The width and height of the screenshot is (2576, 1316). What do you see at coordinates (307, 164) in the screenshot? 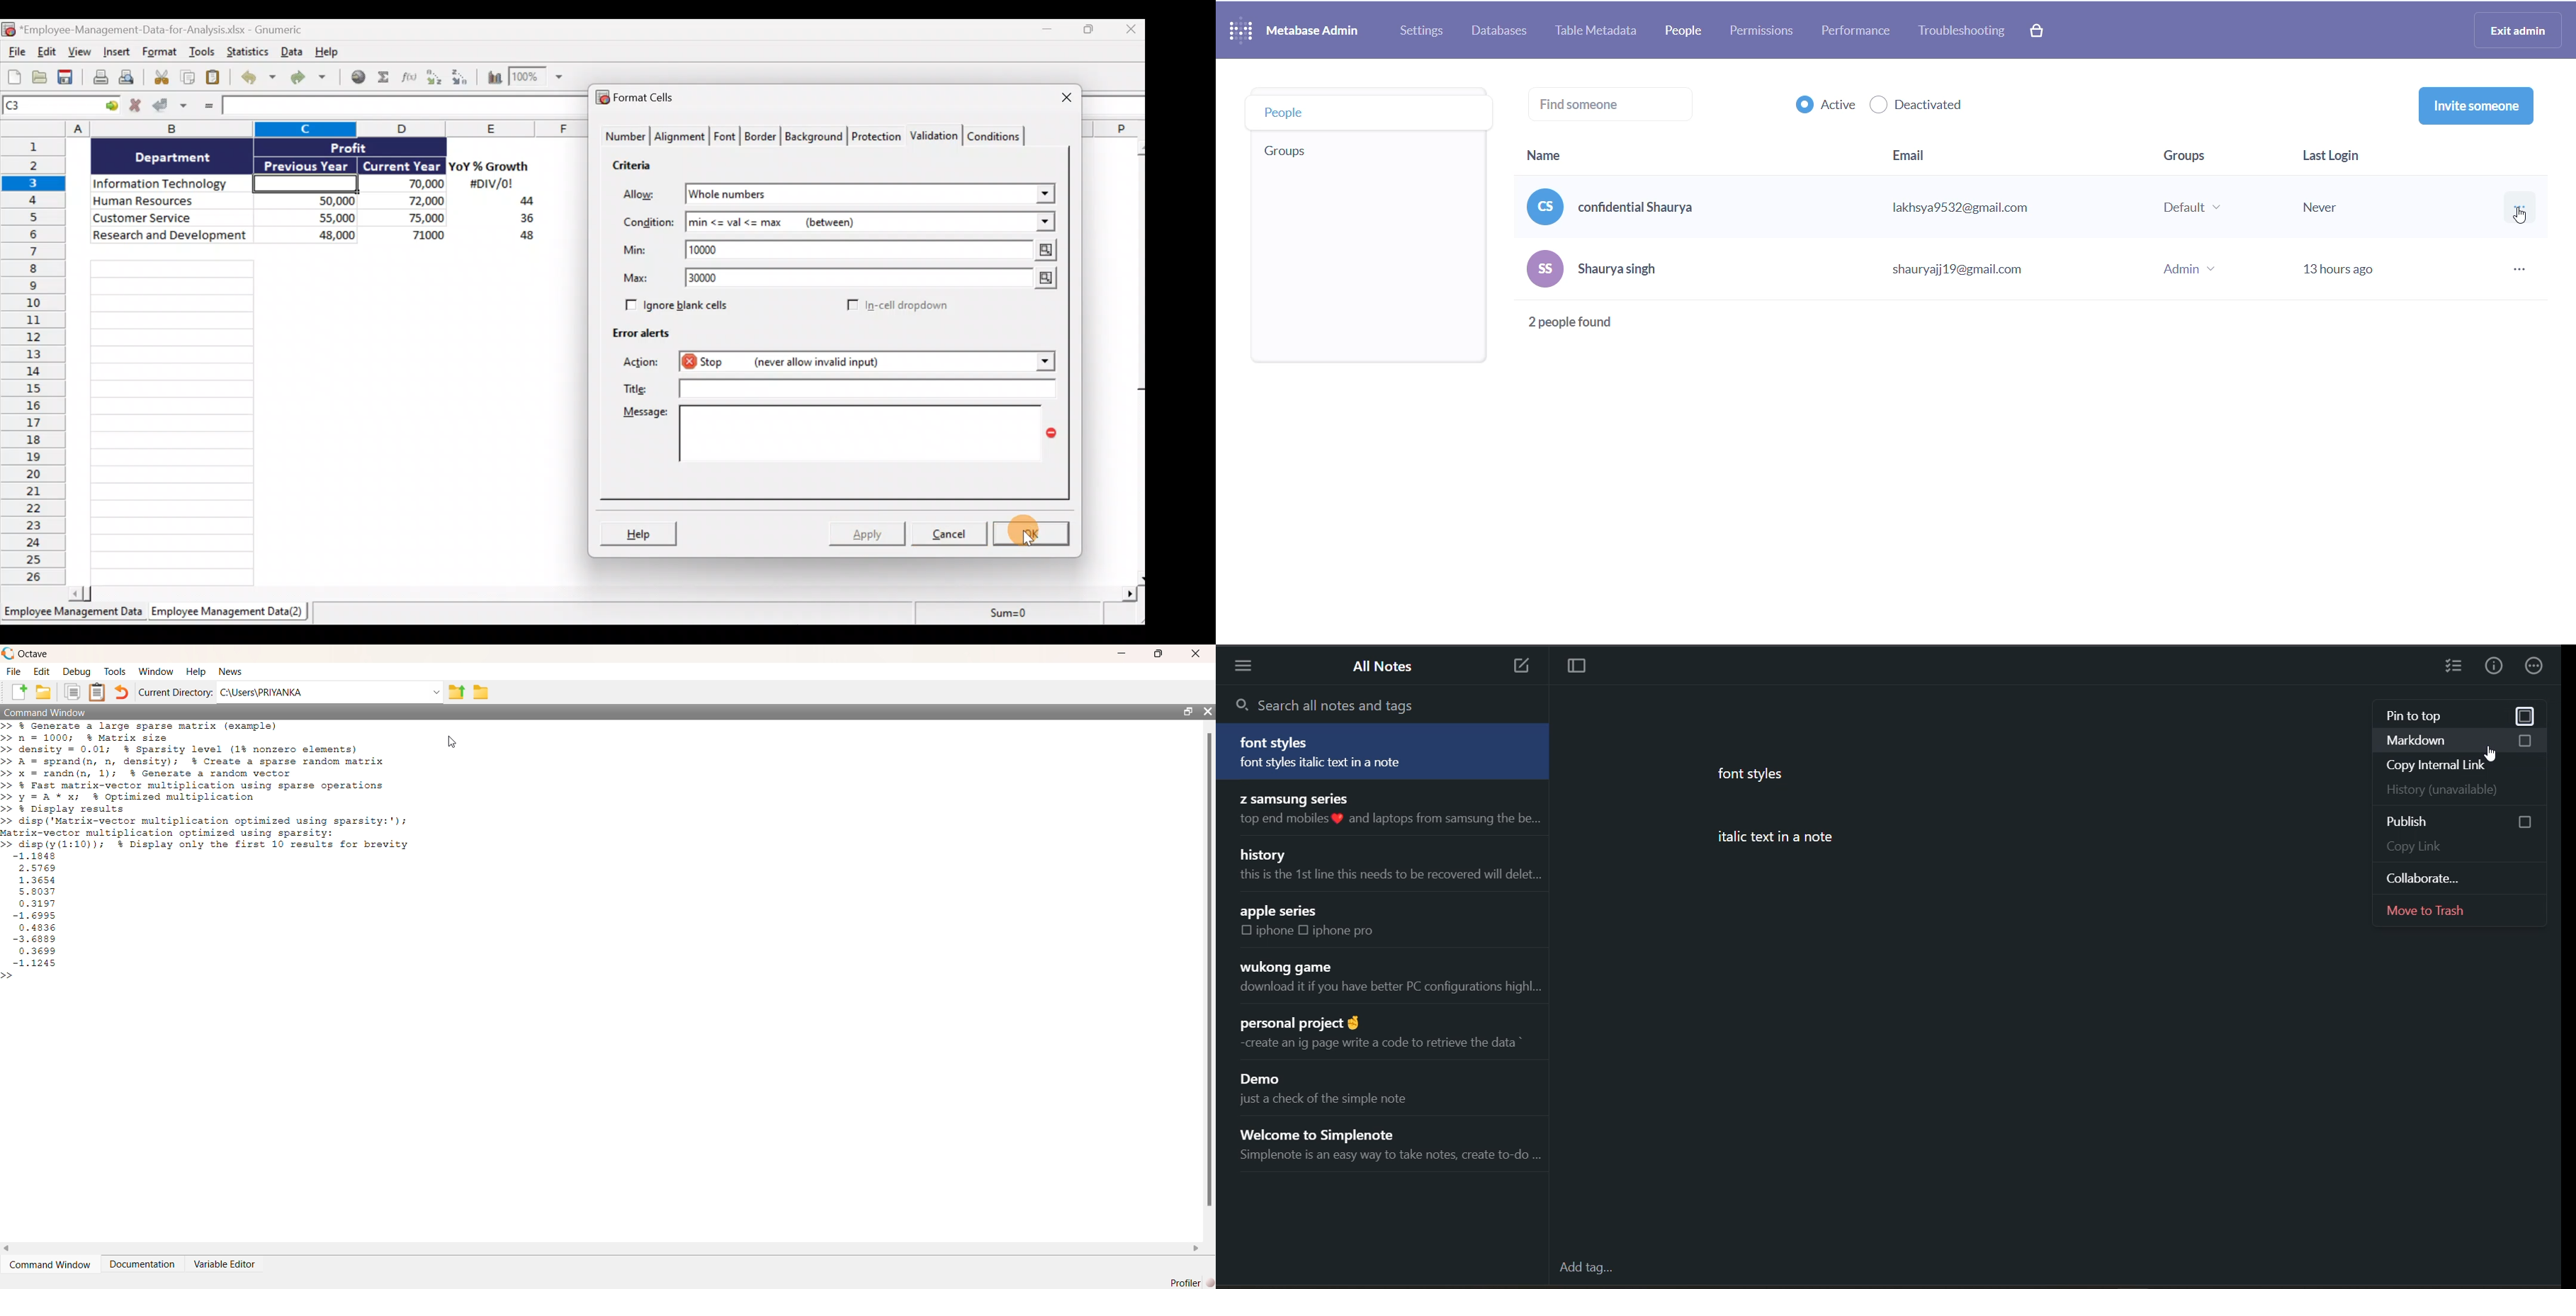
I see `Previous Year` at bounding box center [307, 164].